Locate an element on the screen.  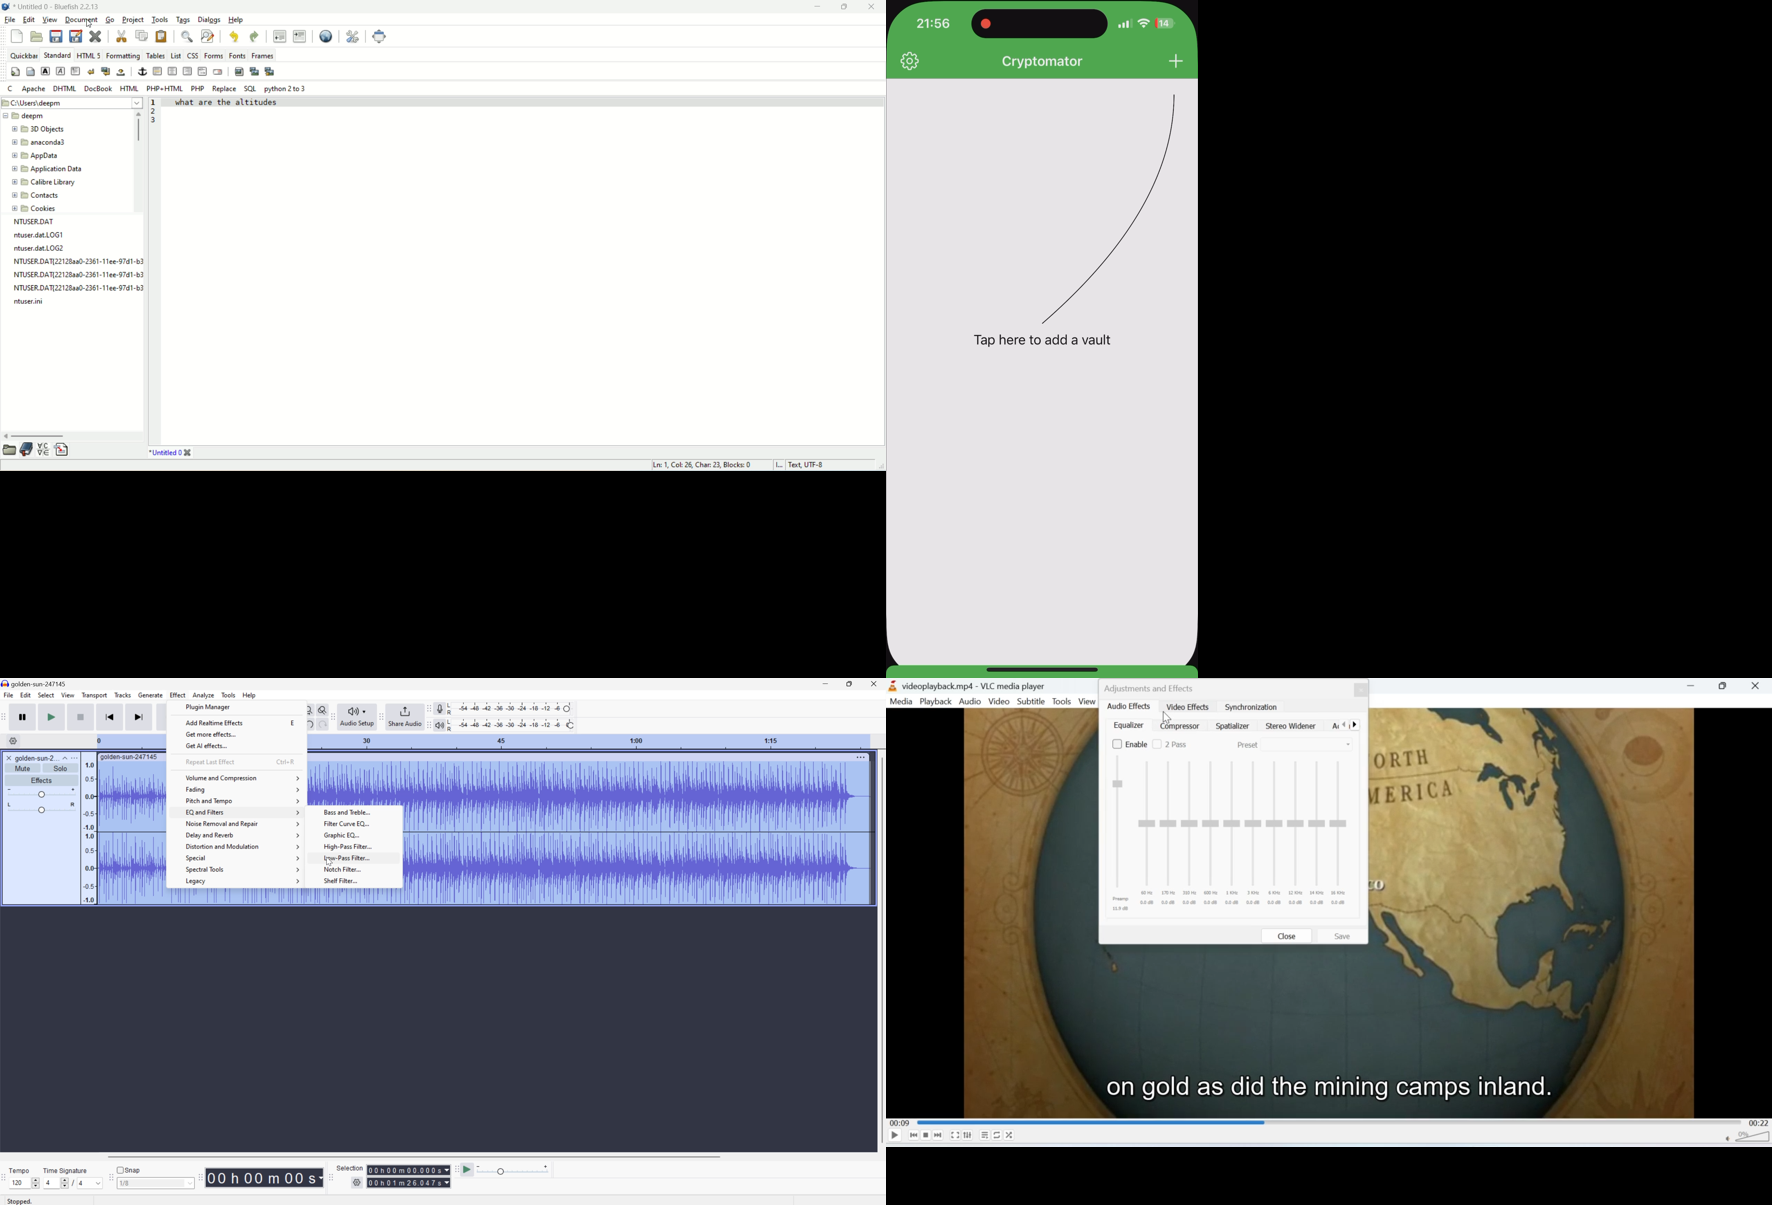
1/8 is located at coordinates (155, 1183).